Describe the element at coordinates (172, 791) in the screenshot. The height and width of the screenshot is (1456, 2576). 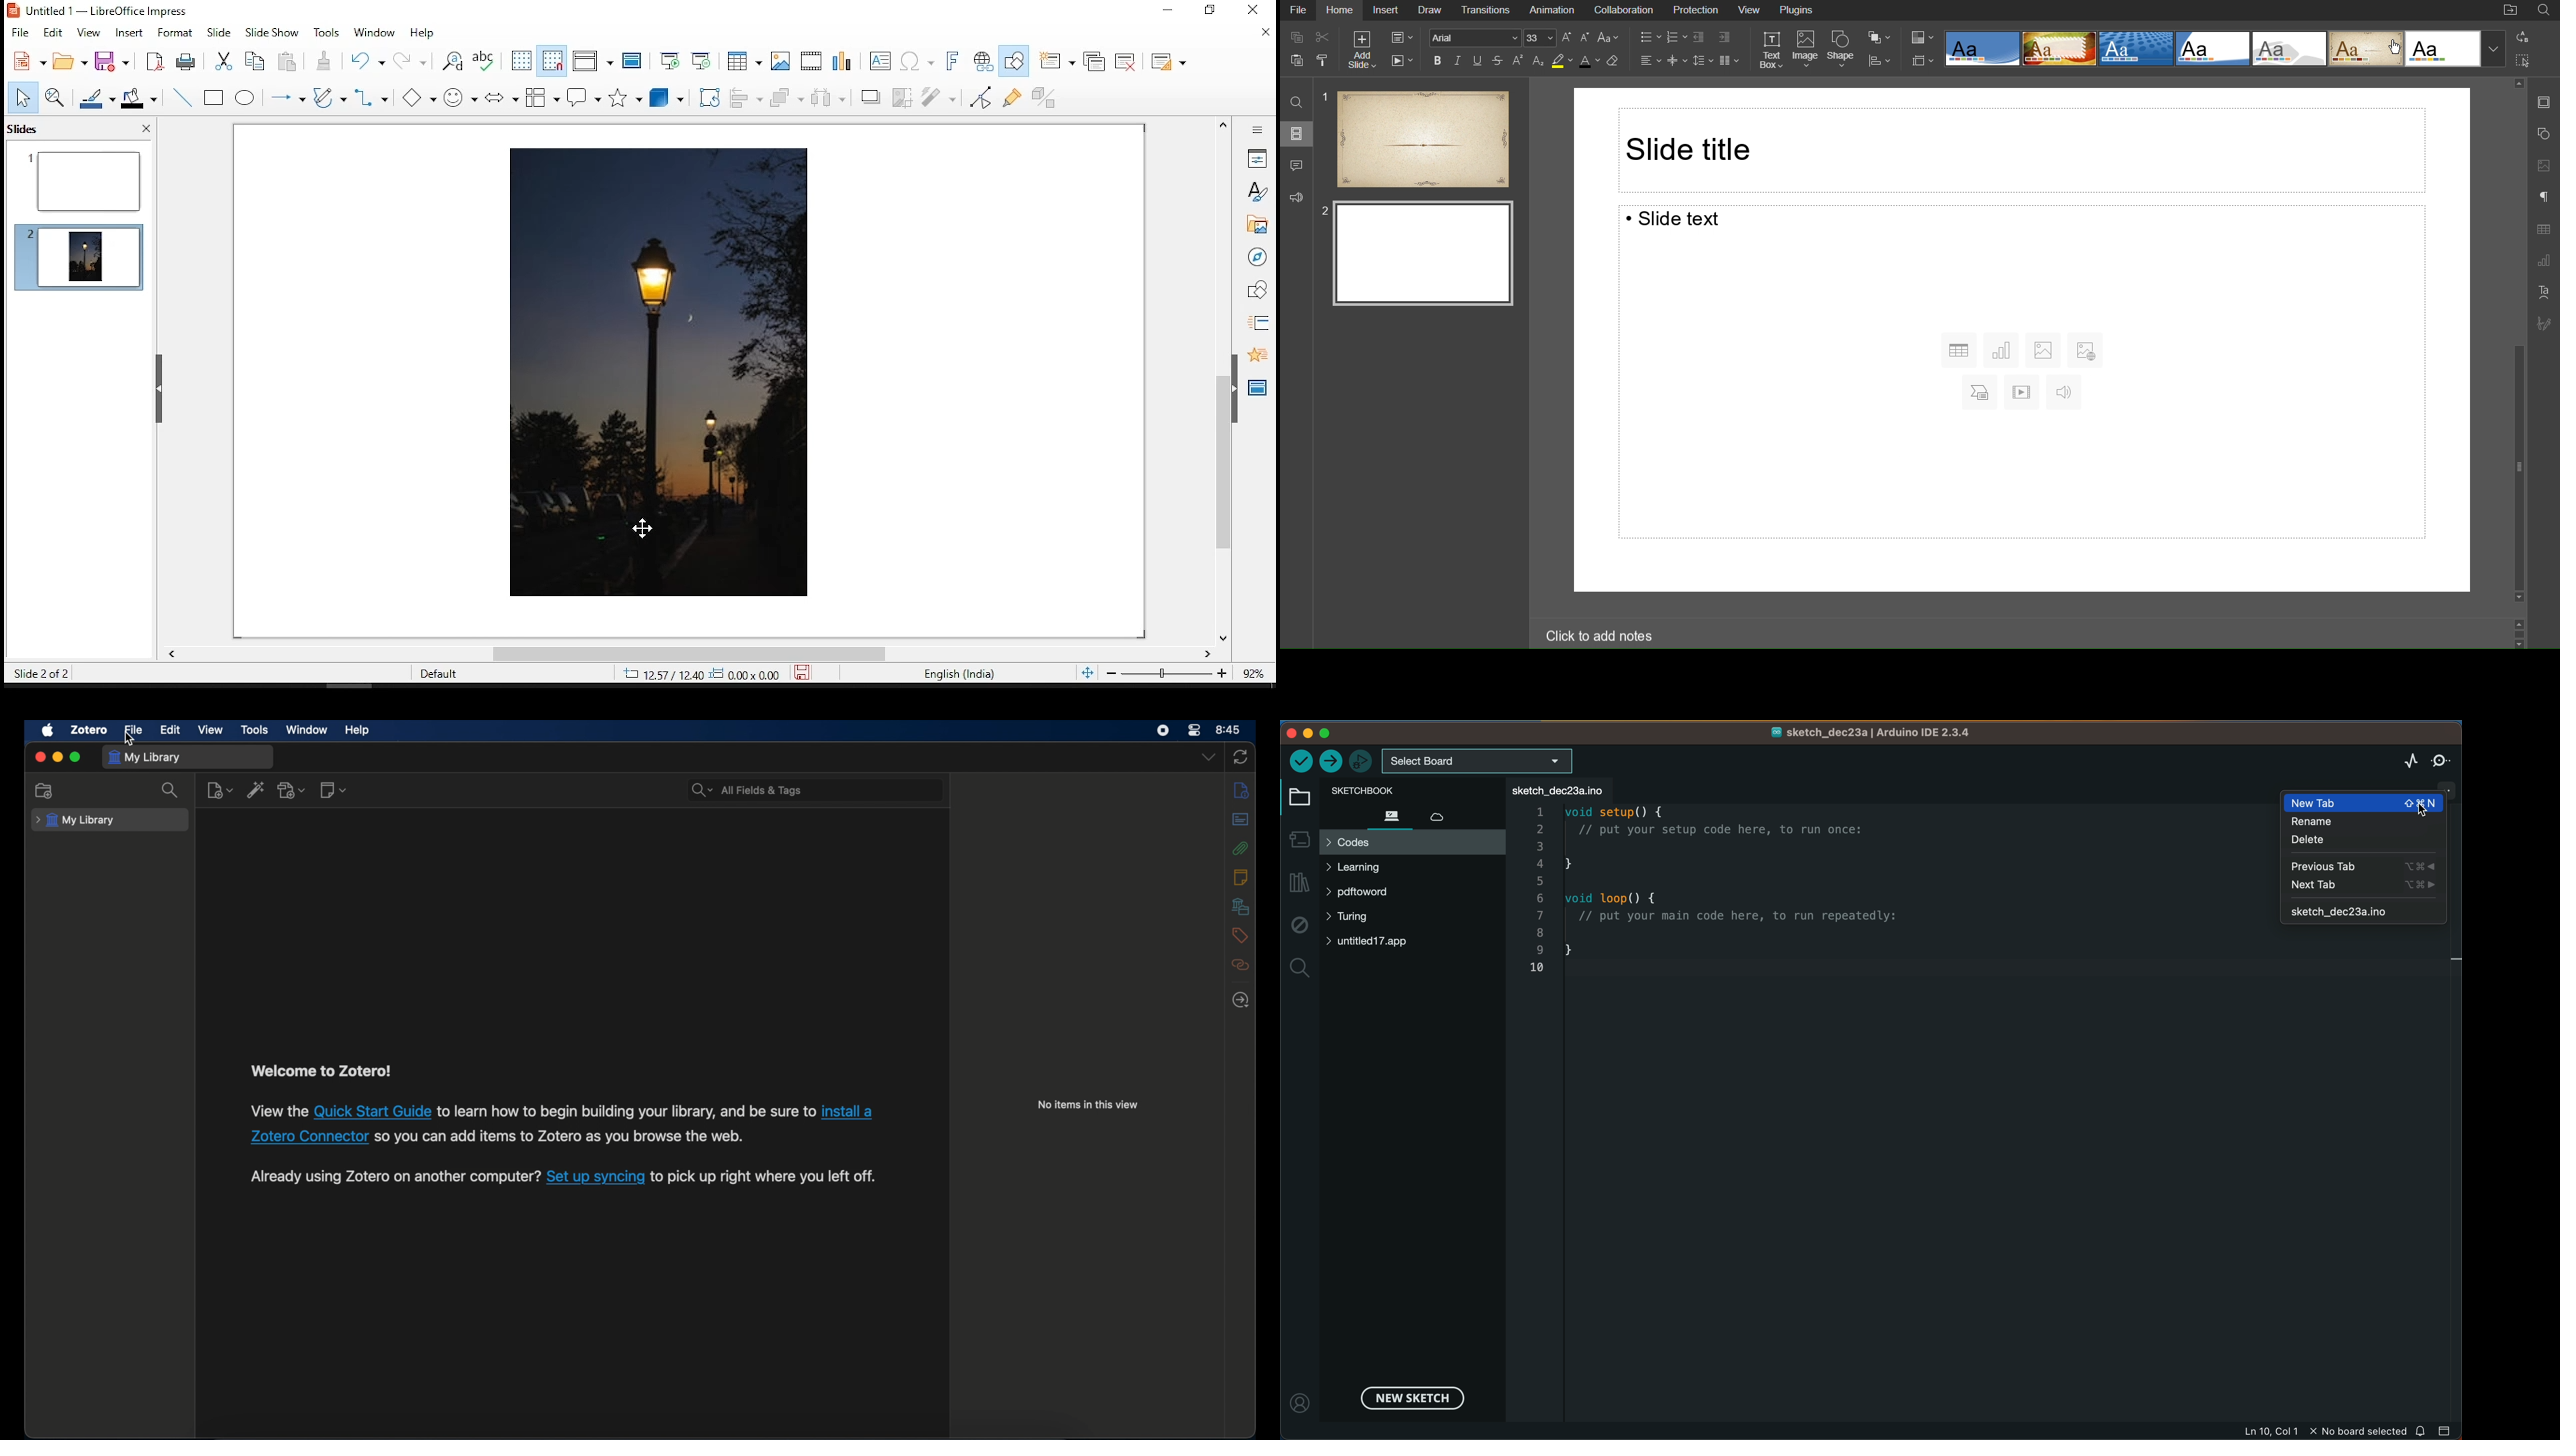
I see `search` at that location.